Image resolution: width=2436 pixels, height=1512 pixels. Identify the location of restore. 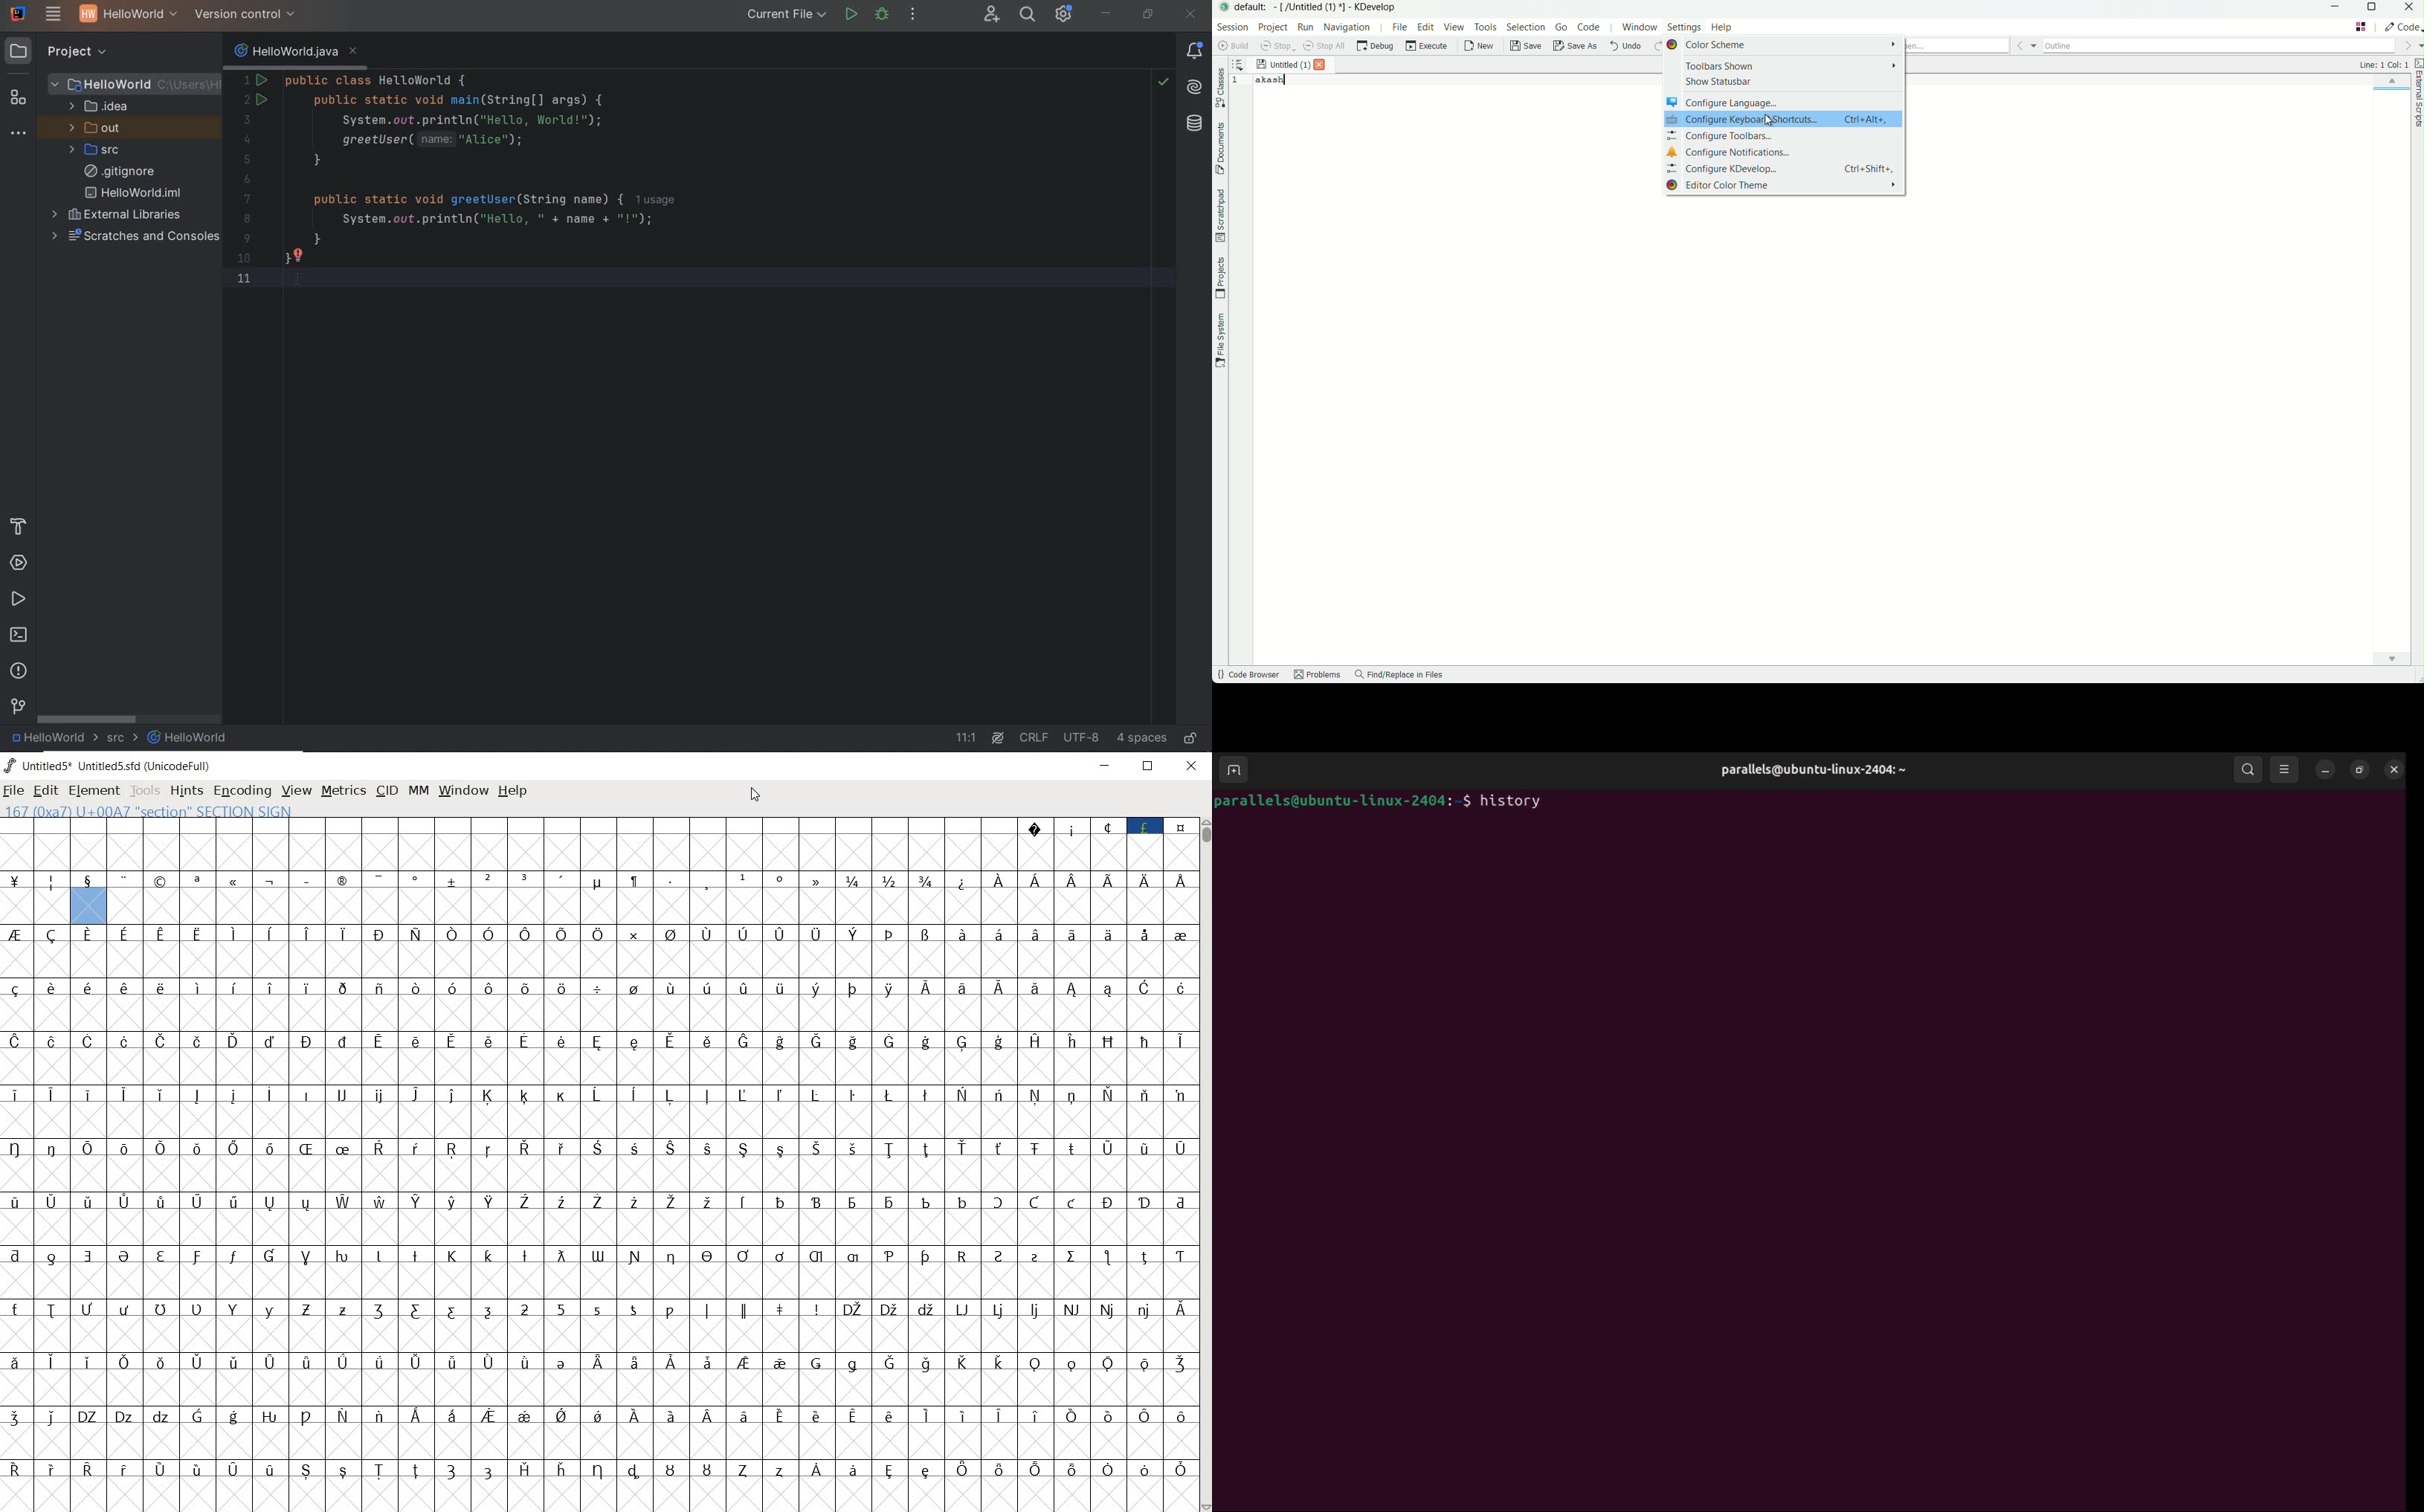
(1147, 14).